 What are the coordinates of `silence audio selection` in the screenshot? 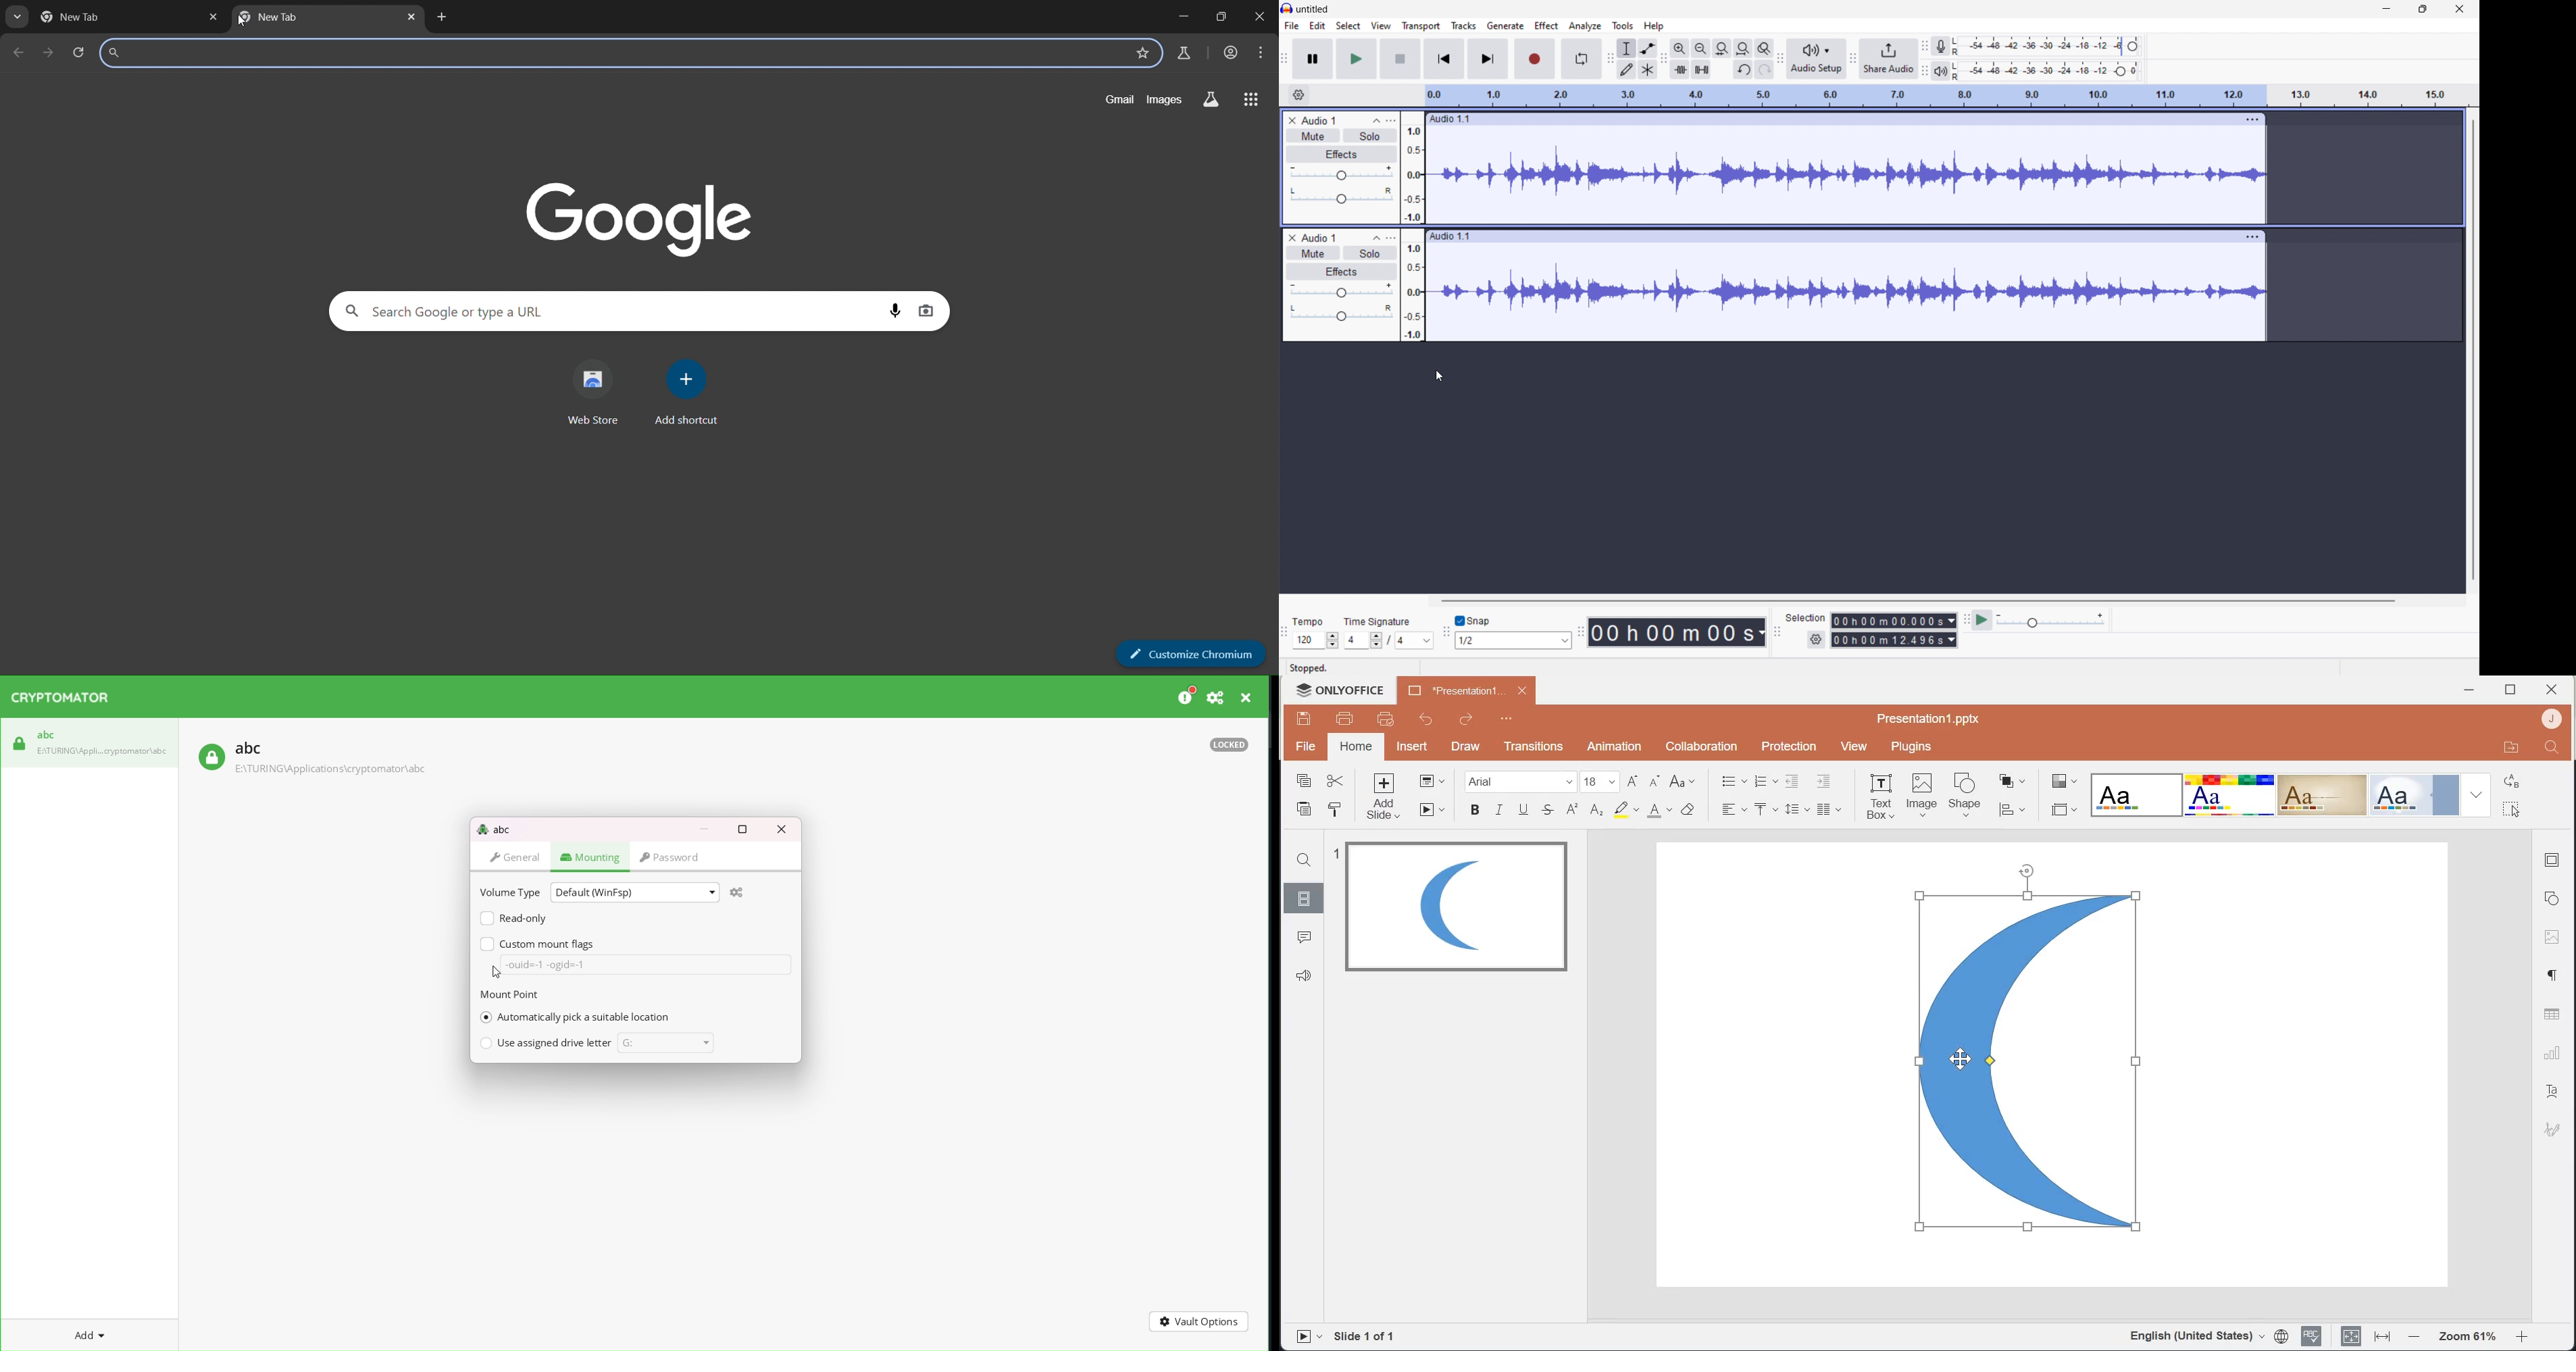 It's located at (1702, 70).